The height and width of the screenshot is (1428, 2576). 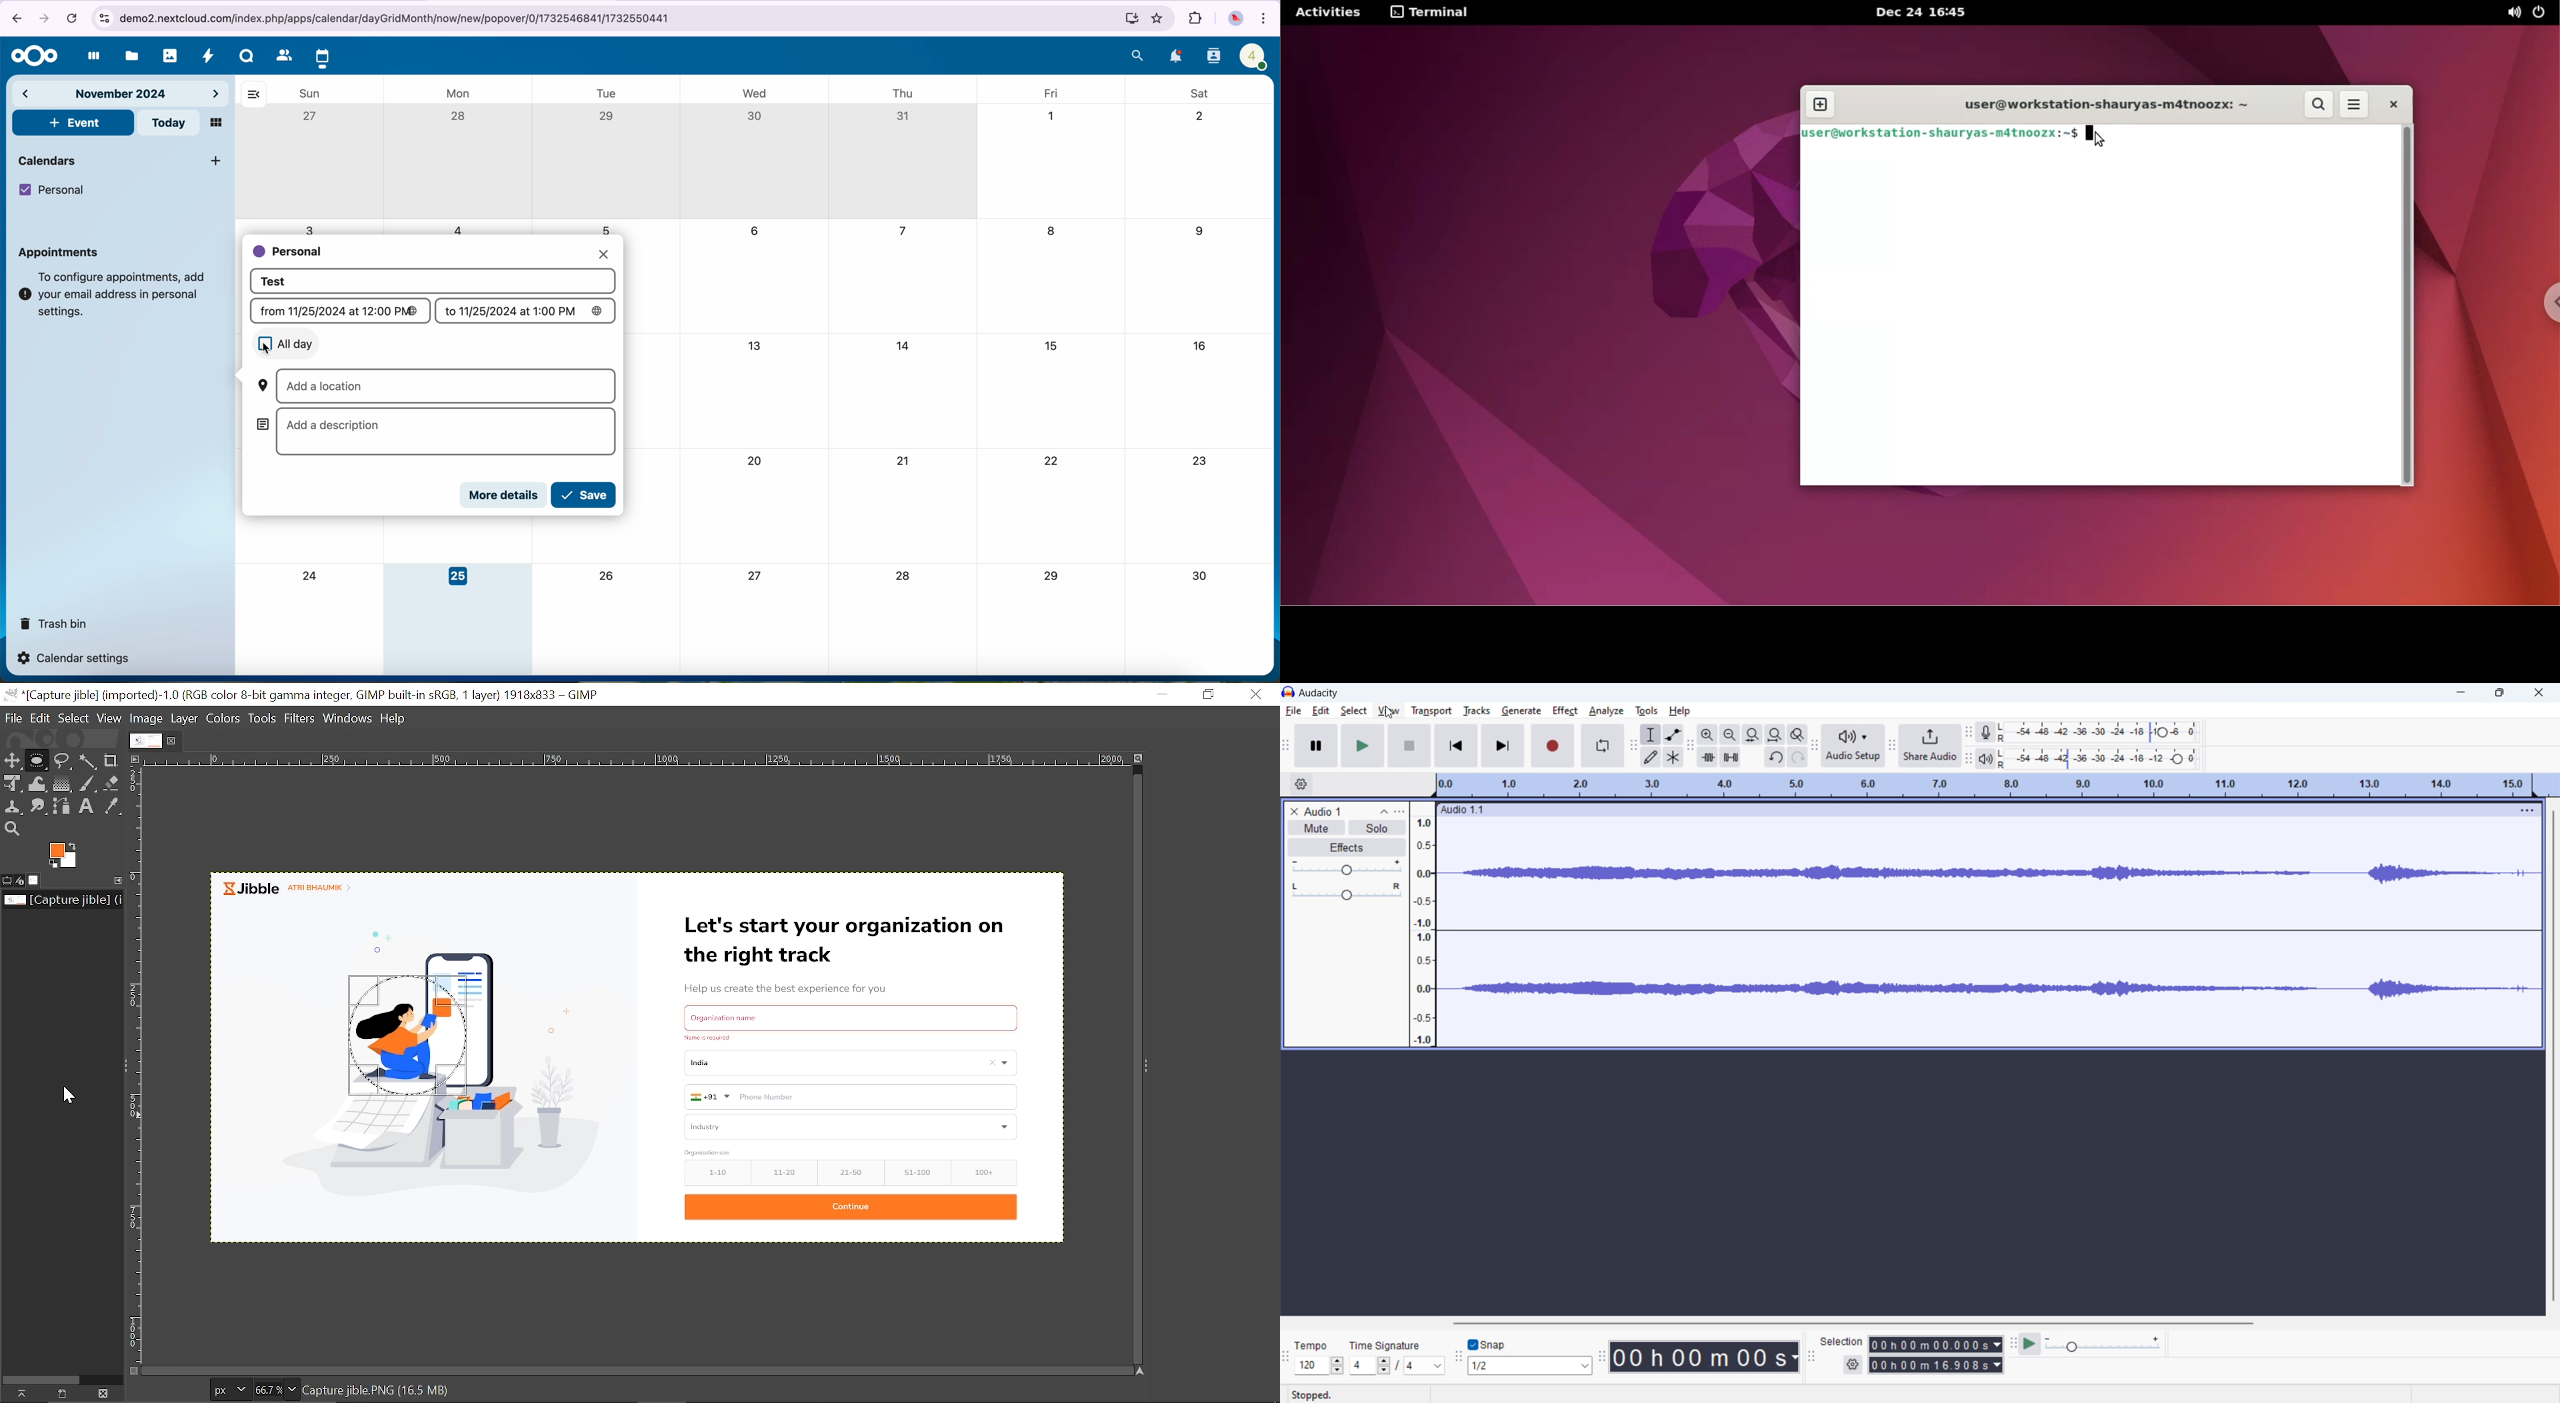 What do you see at coordinates (144, 740) in the screenshot?
I see `Current Image` at bounding box center [144, 740].